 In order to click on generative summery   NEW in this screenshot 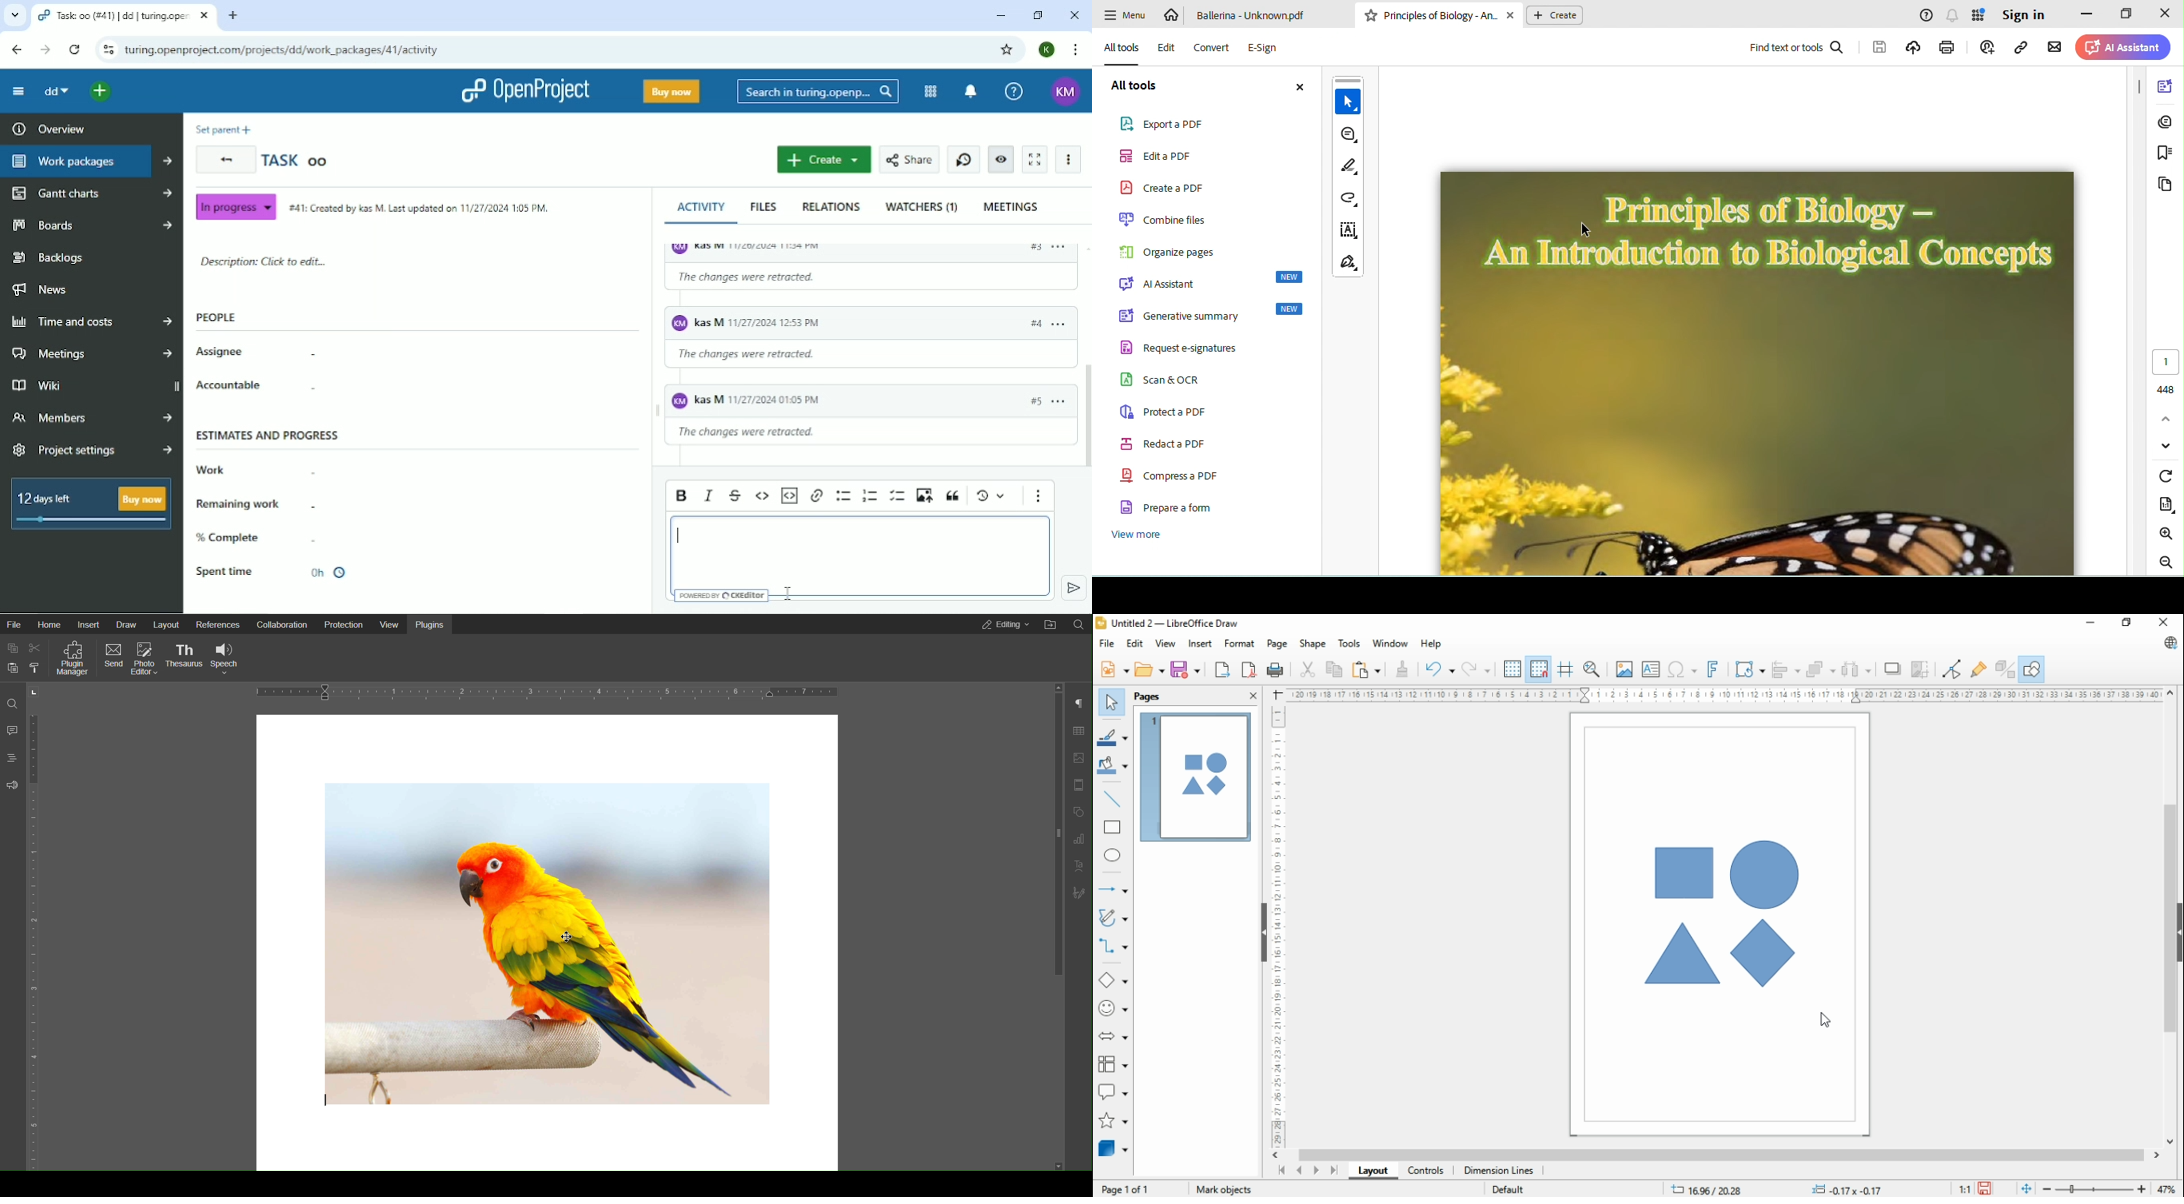, I will do `click(1214, 315)`.